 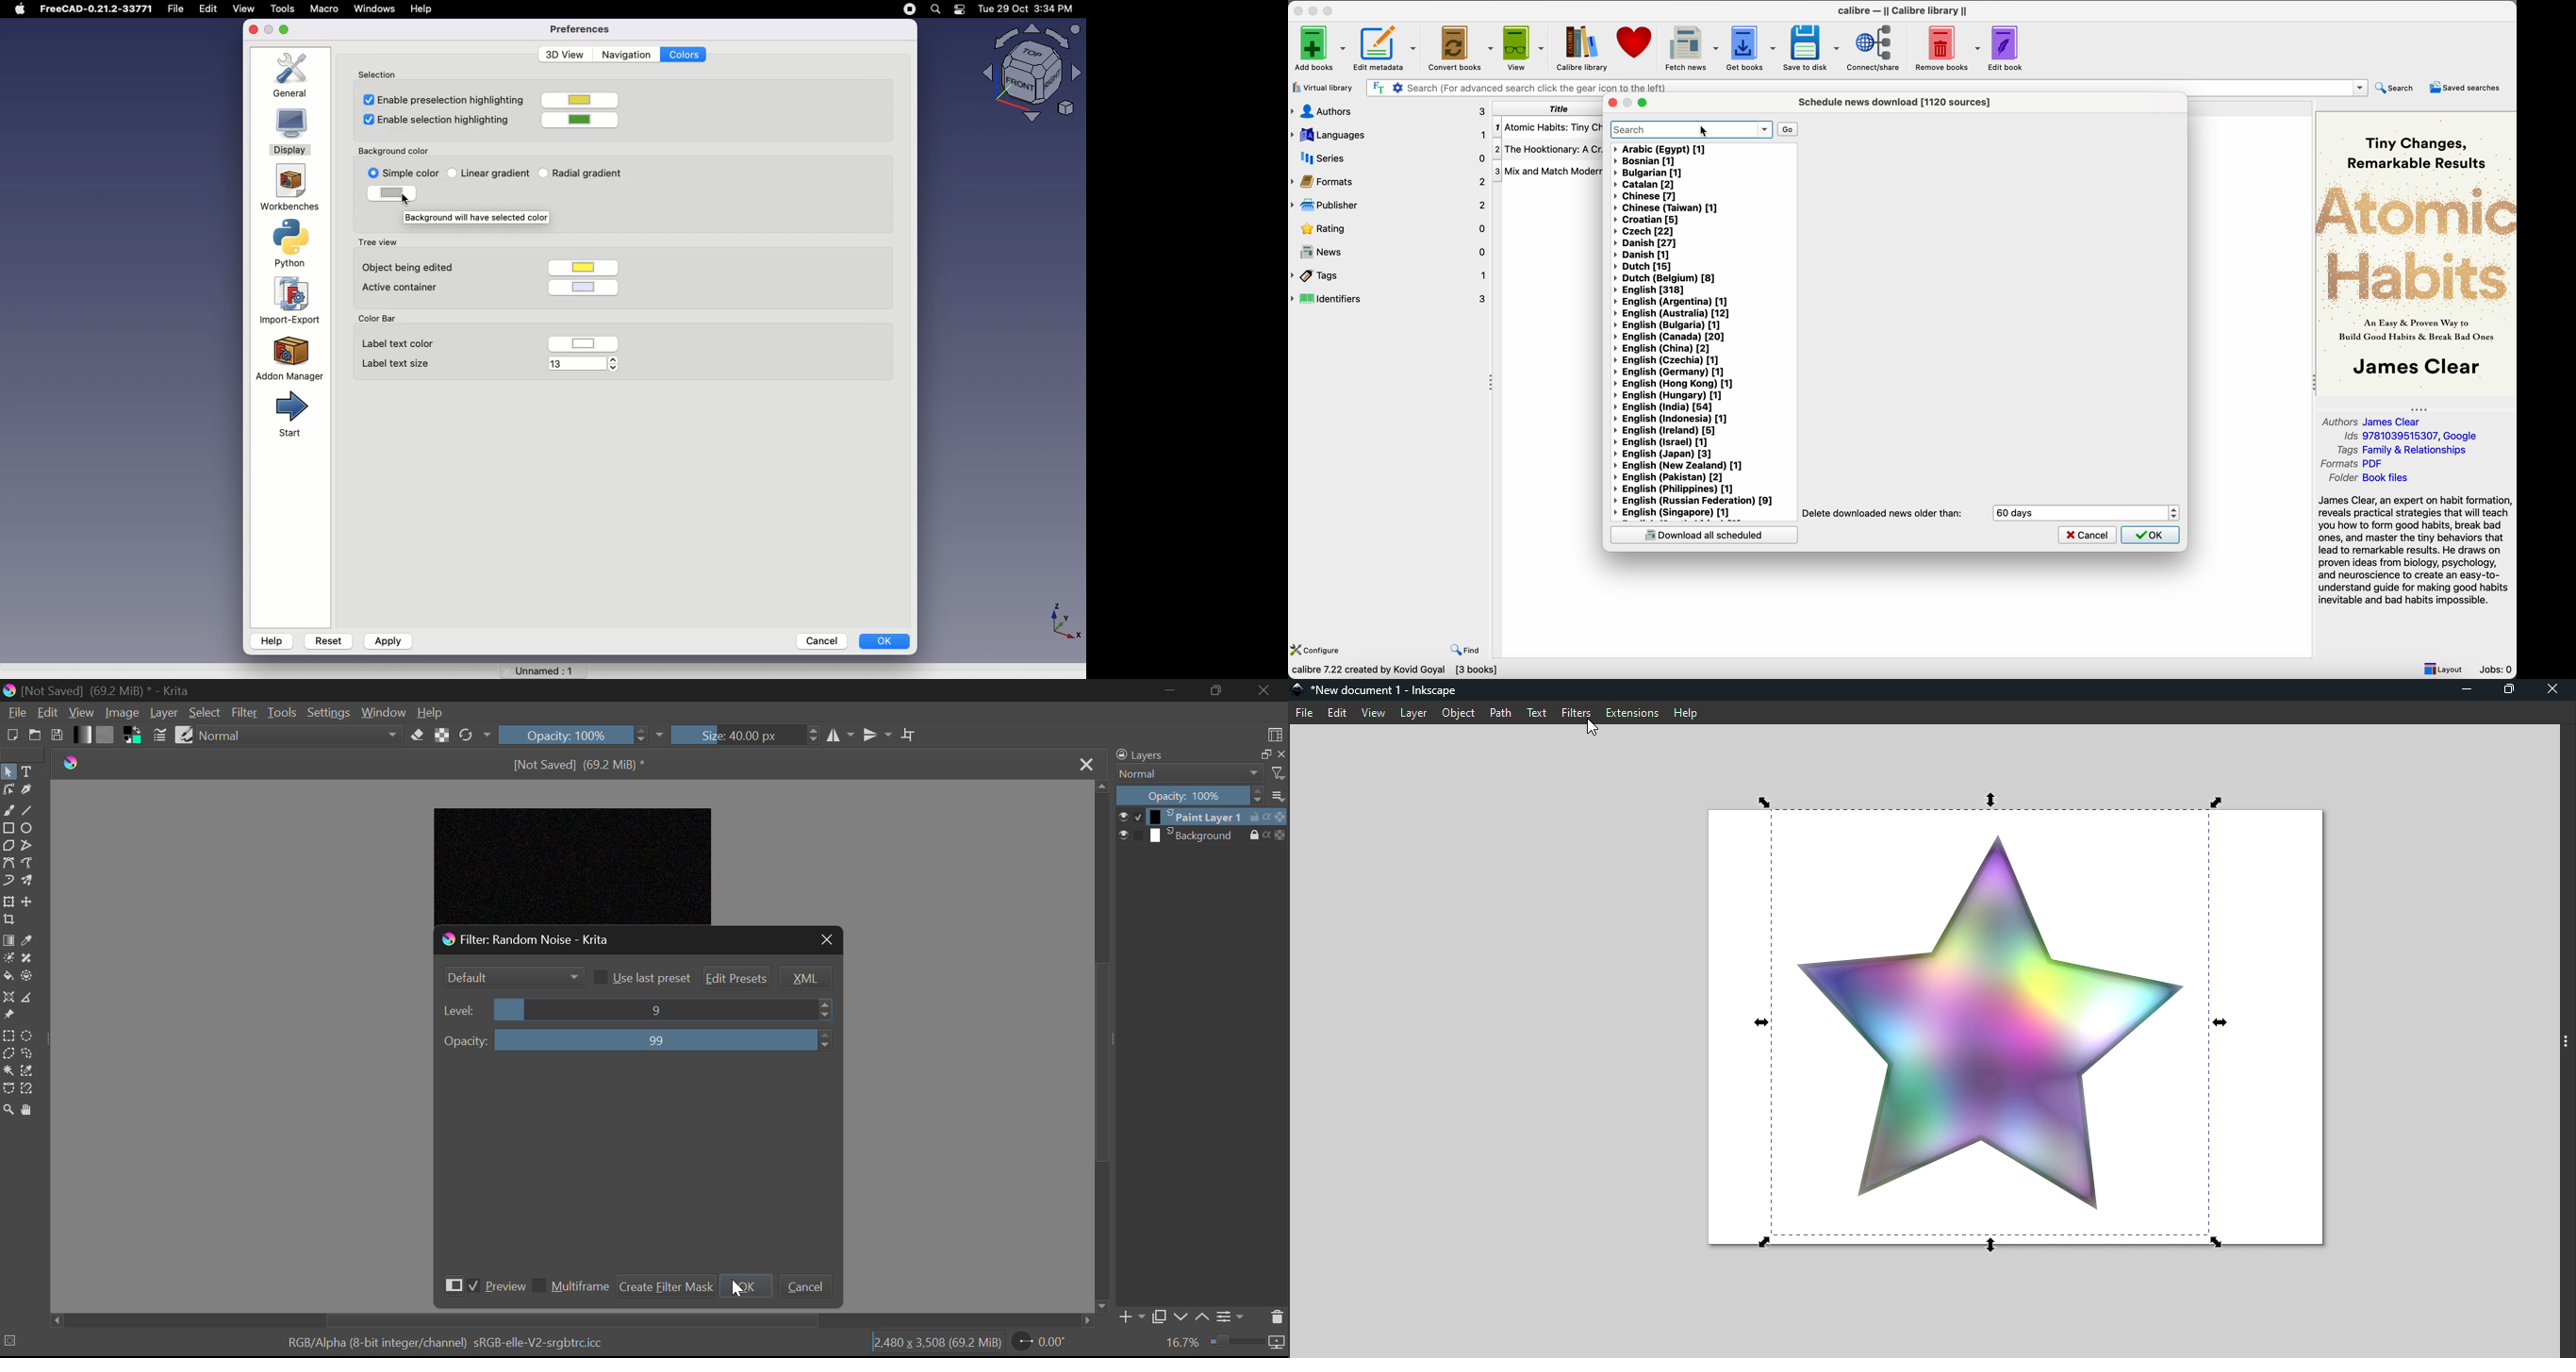 I want to click on Rotate Image, so click(x=474, y=735).